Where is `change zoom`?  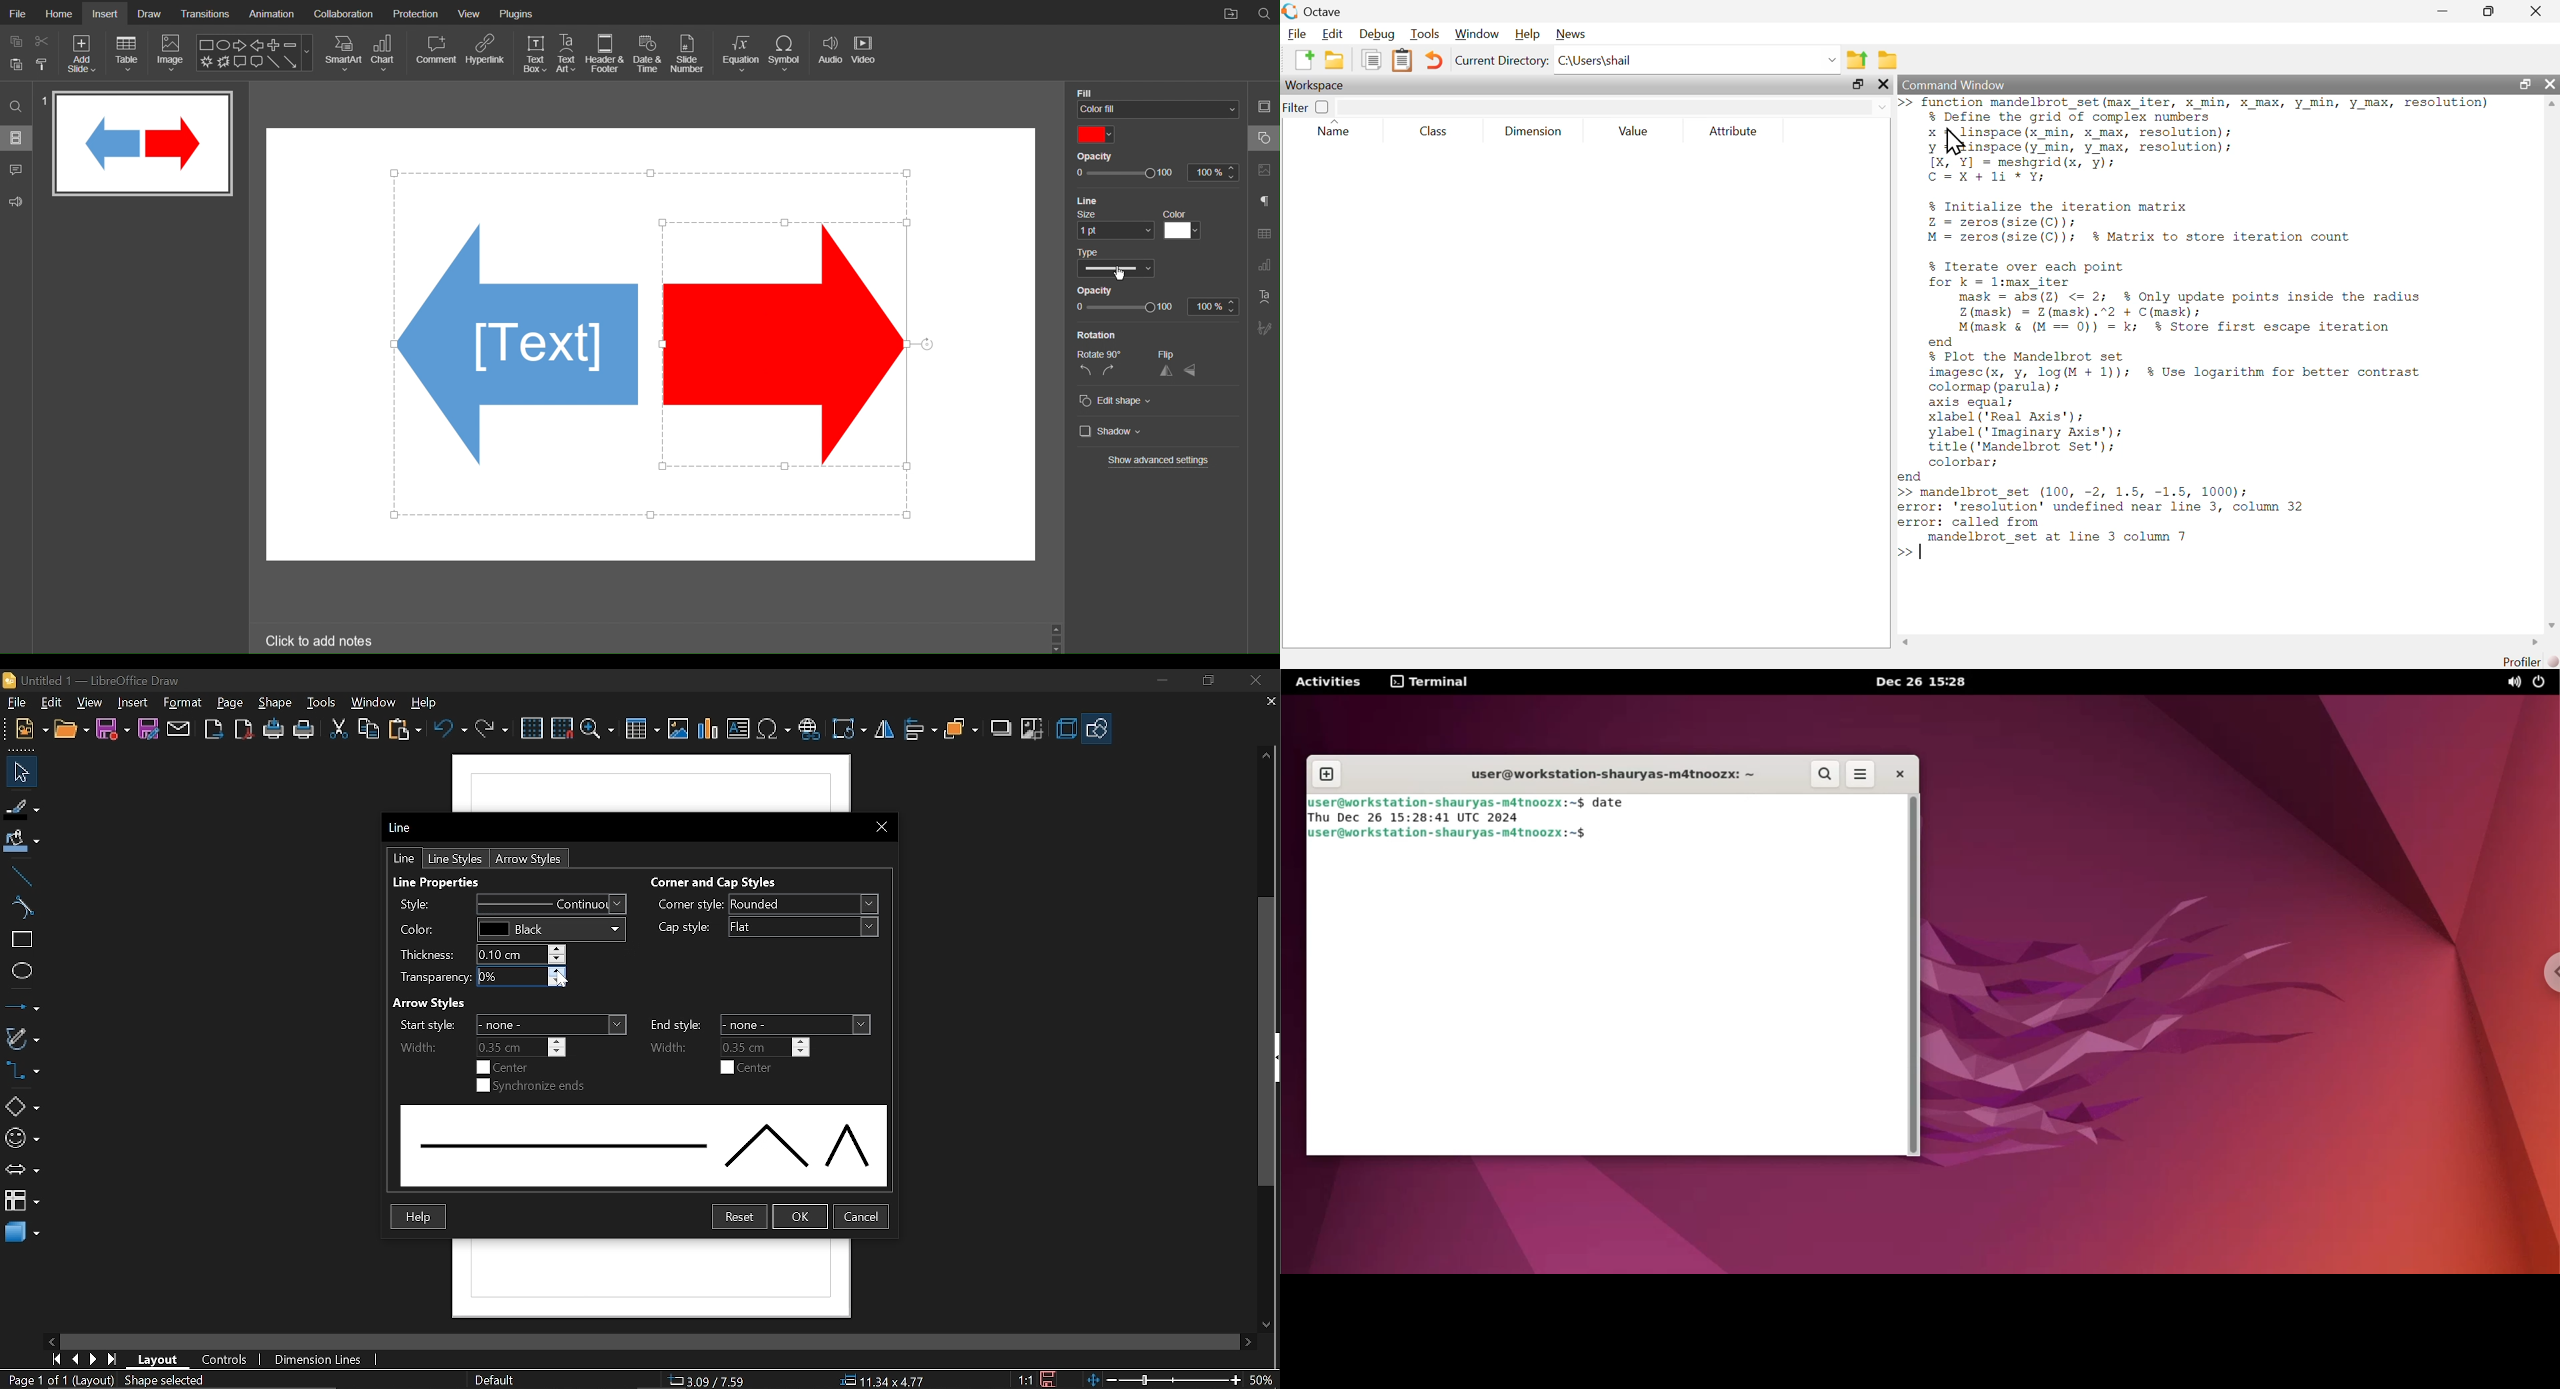 change zoom is located at coordinates (1162, 1380).